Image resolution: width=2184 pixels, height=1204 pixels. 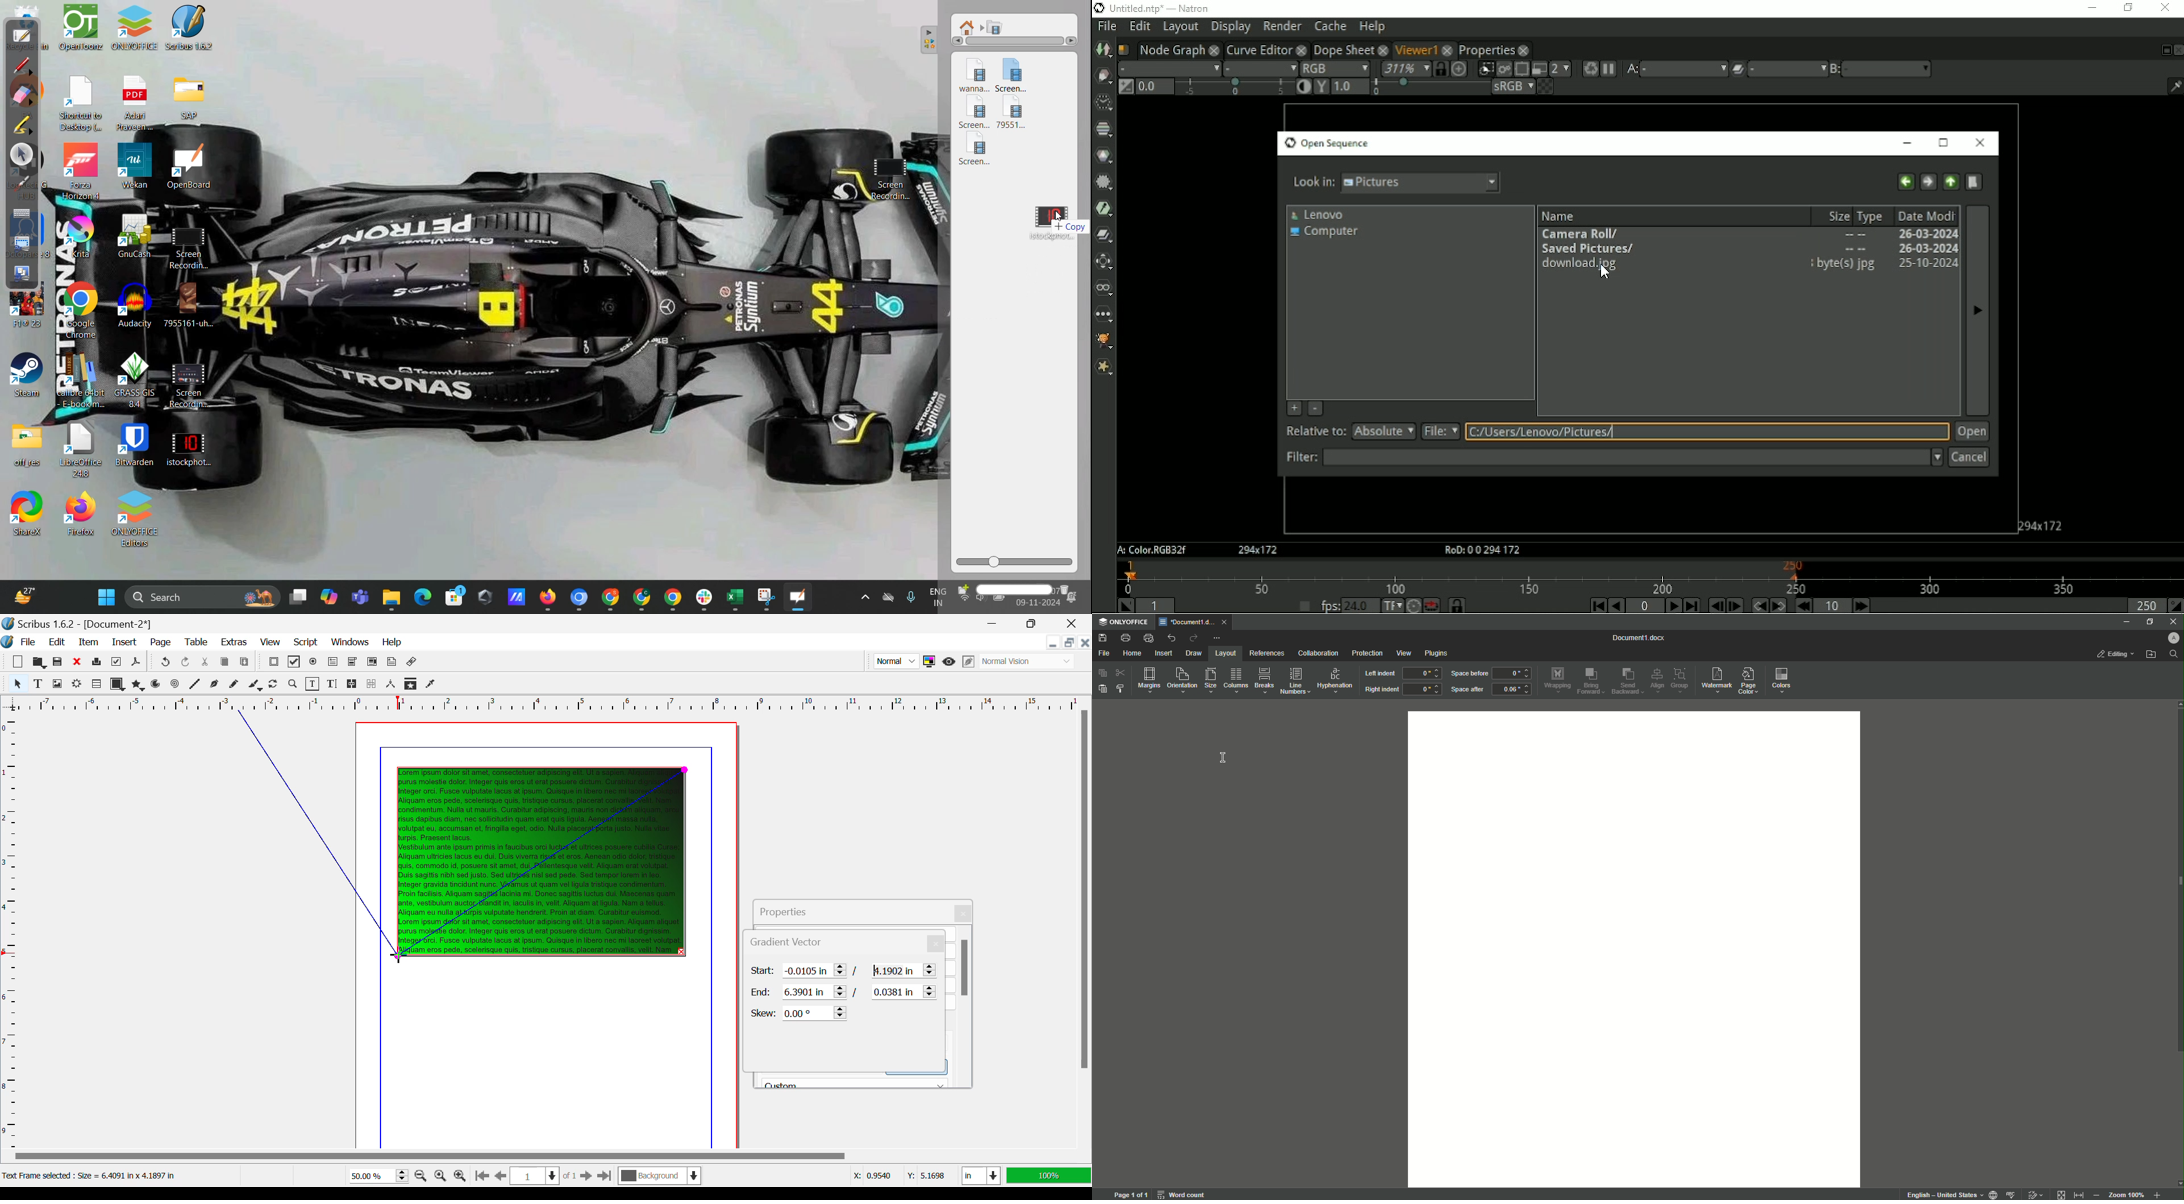 What do you see at coordinates (185, 385) in the screenshot?
I see `Screen Recording` at bounding box center [185, 385].